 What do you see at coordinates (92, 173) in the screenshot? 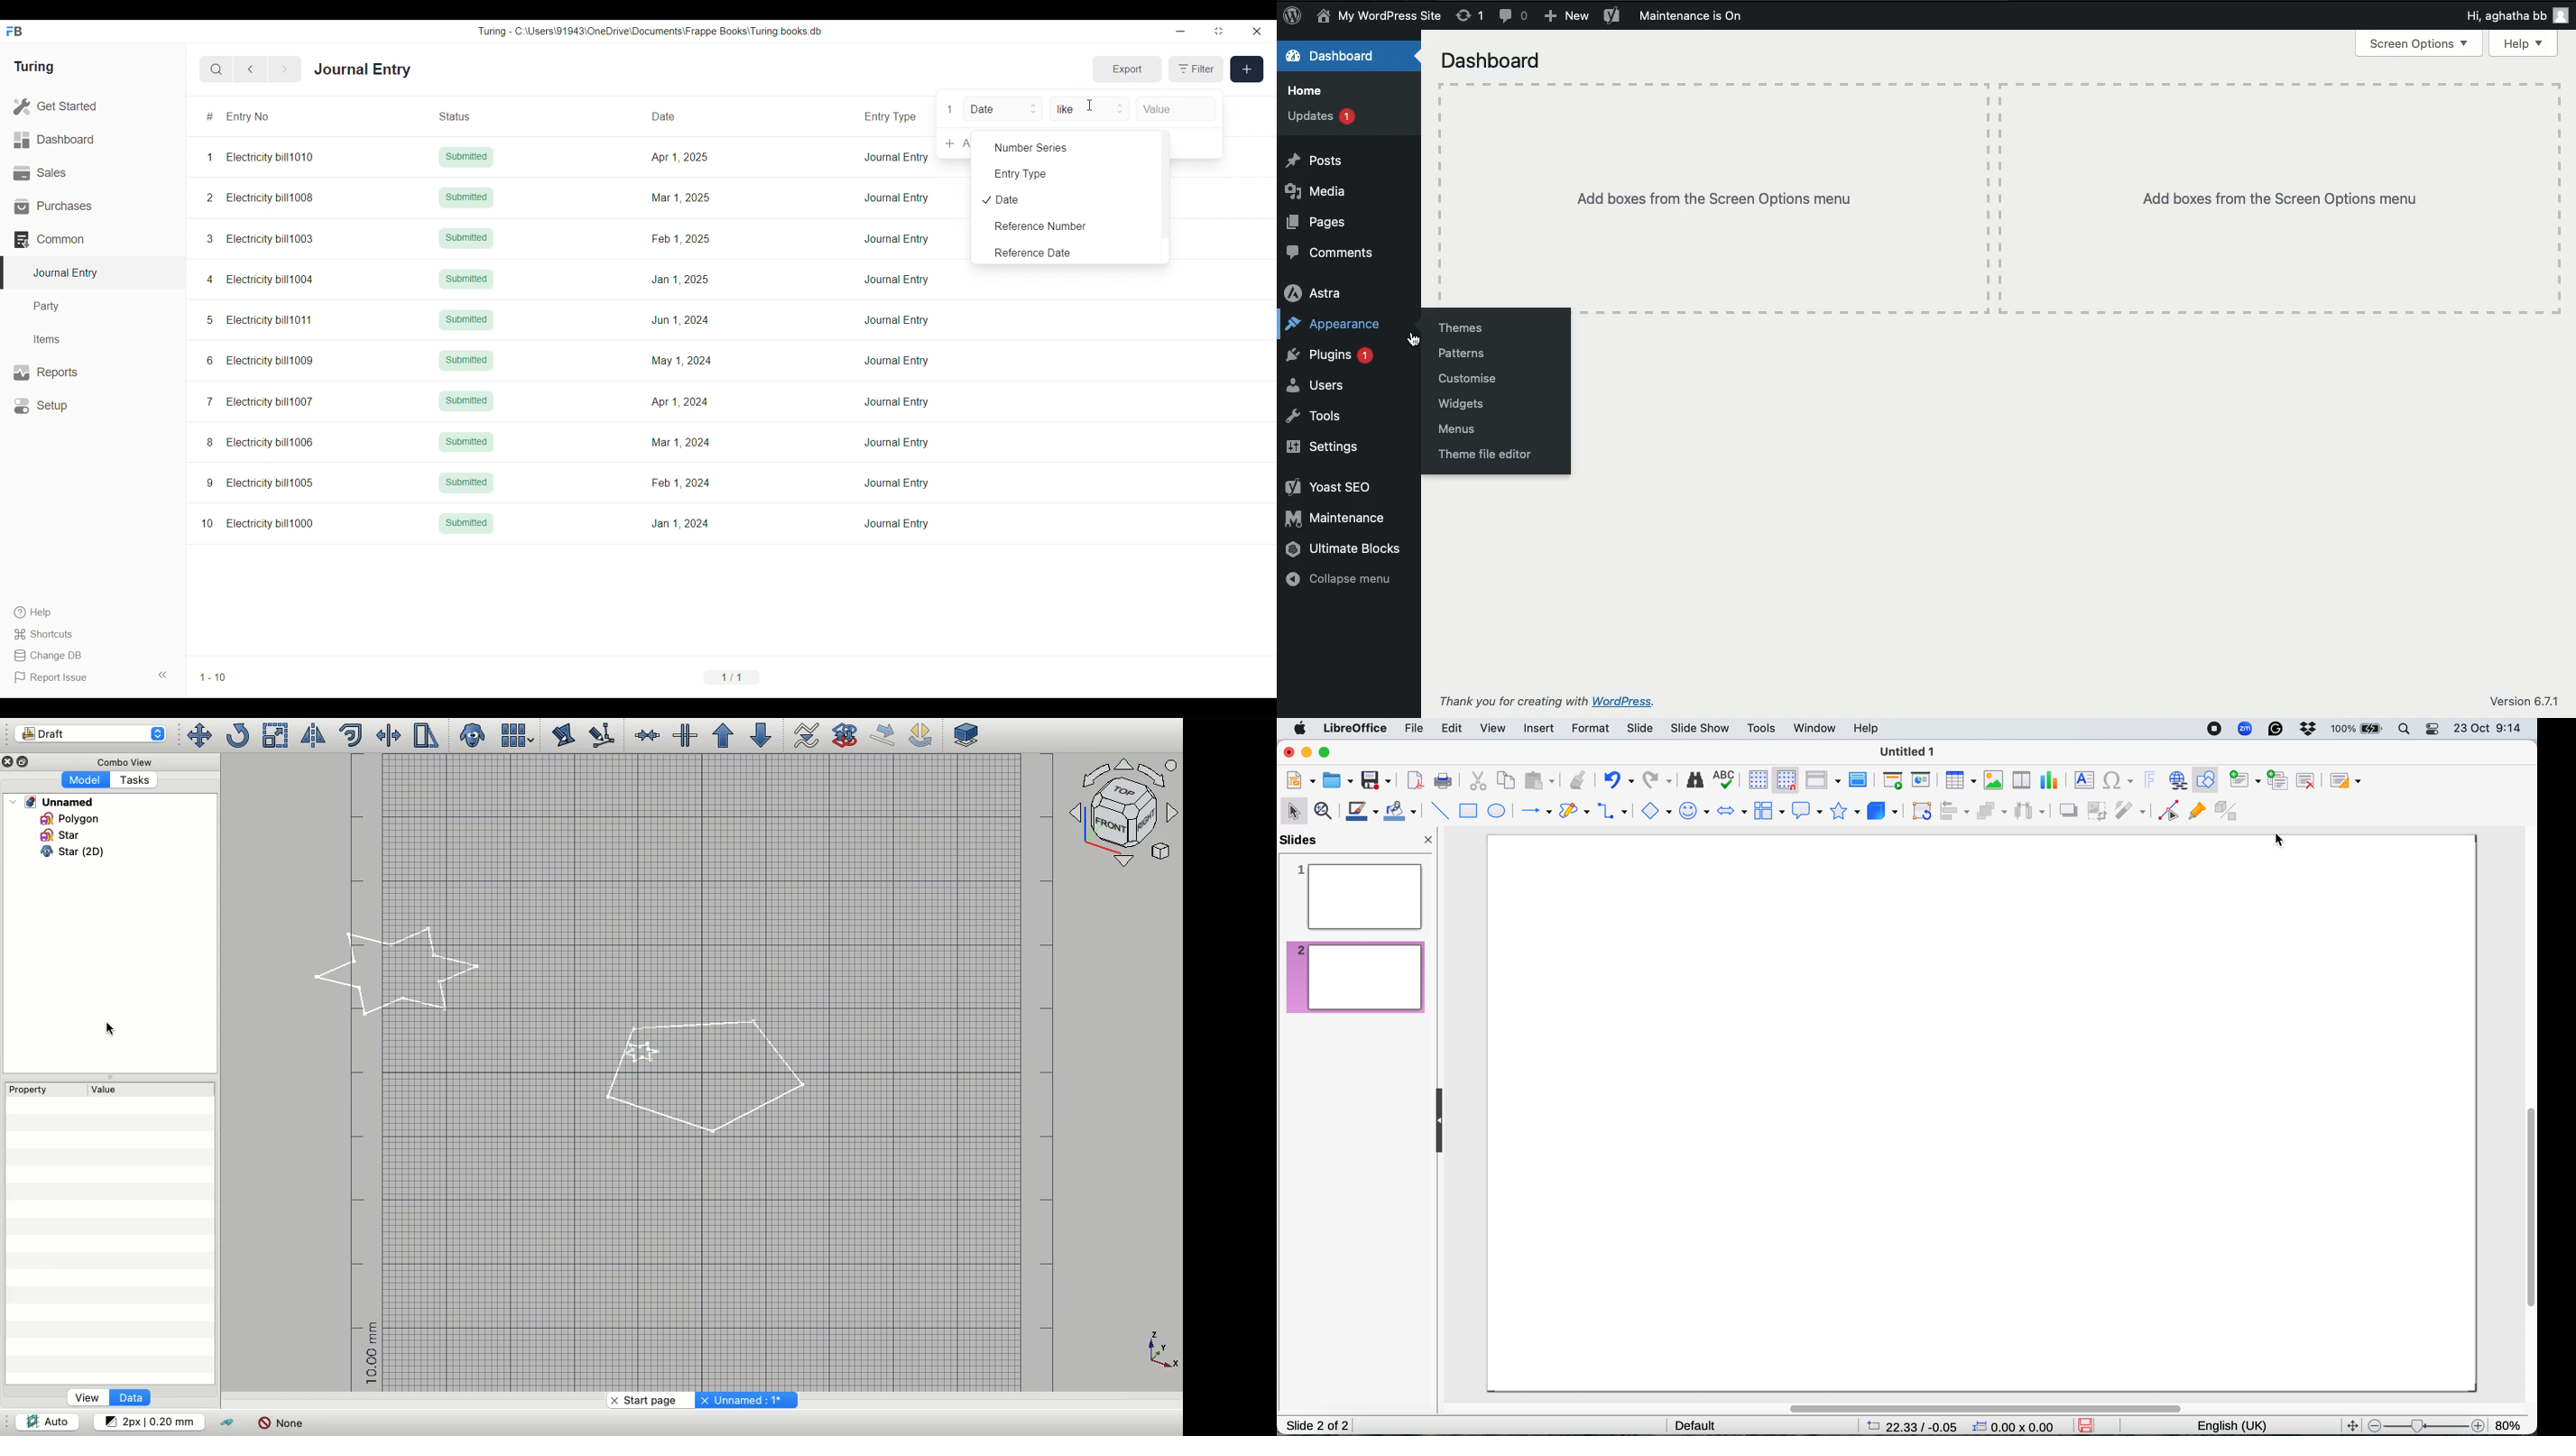
I see `Sales` at bounding box center [92, 173].